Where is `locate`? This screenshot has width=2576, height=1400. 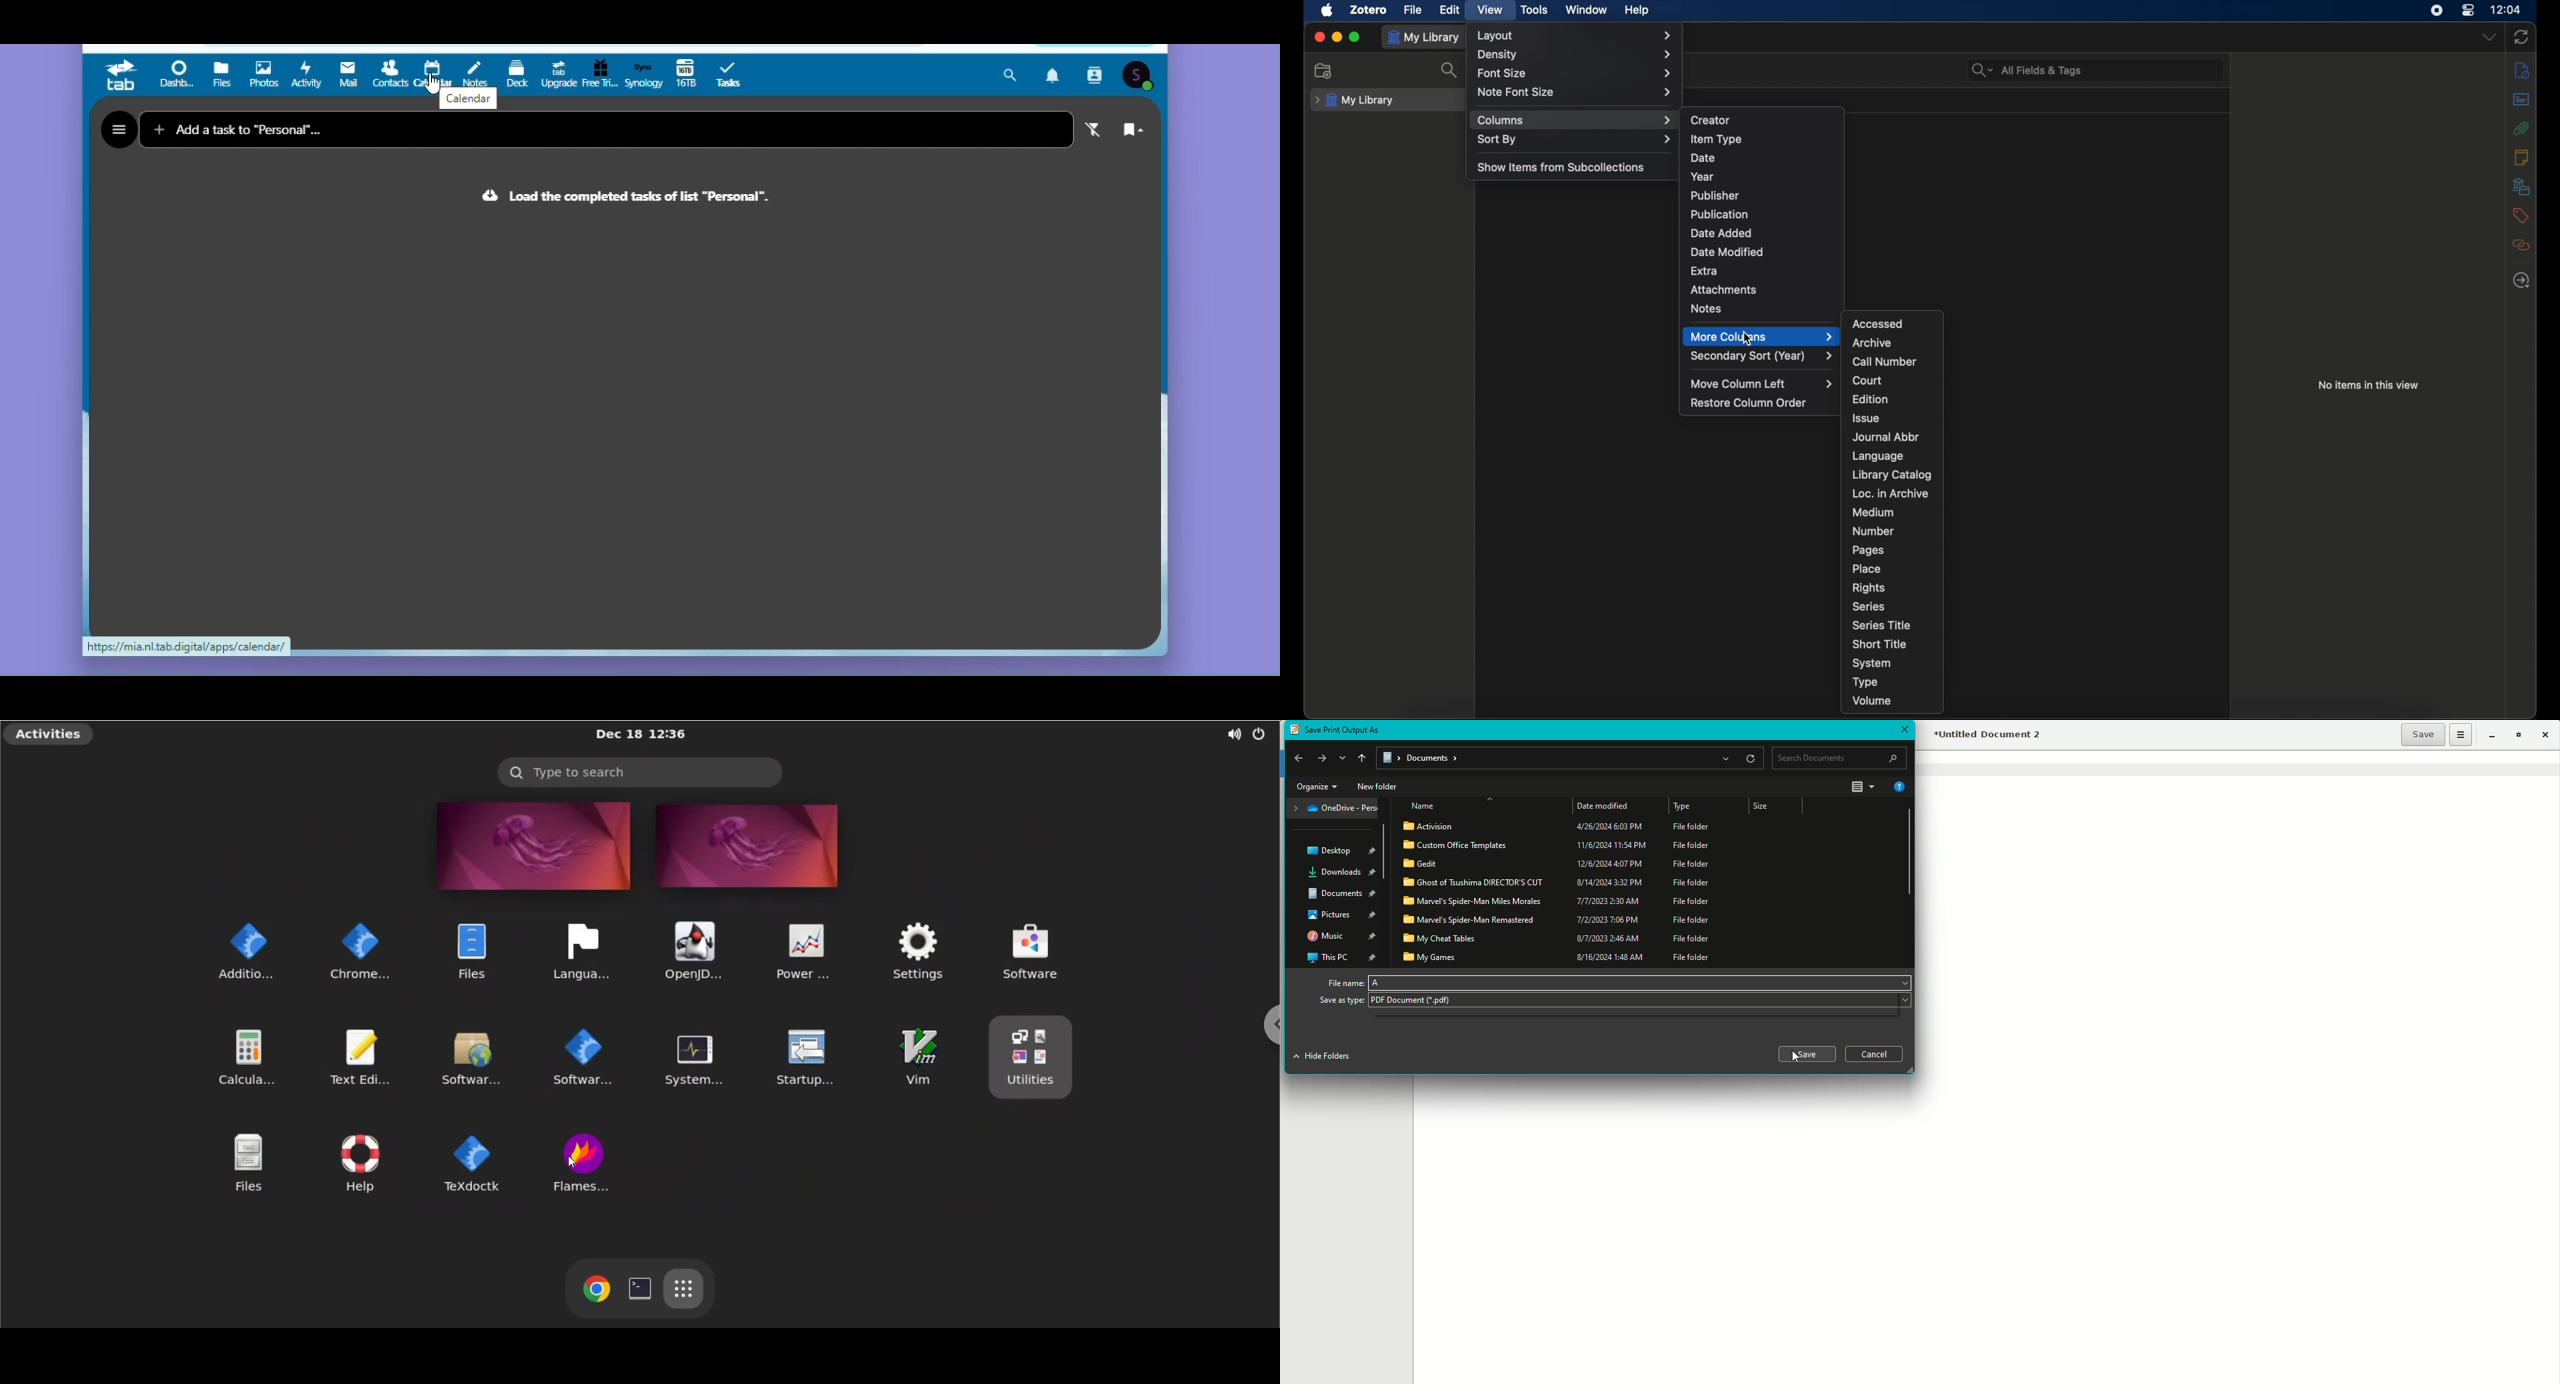
locate is located at coordinates (2521, 281).